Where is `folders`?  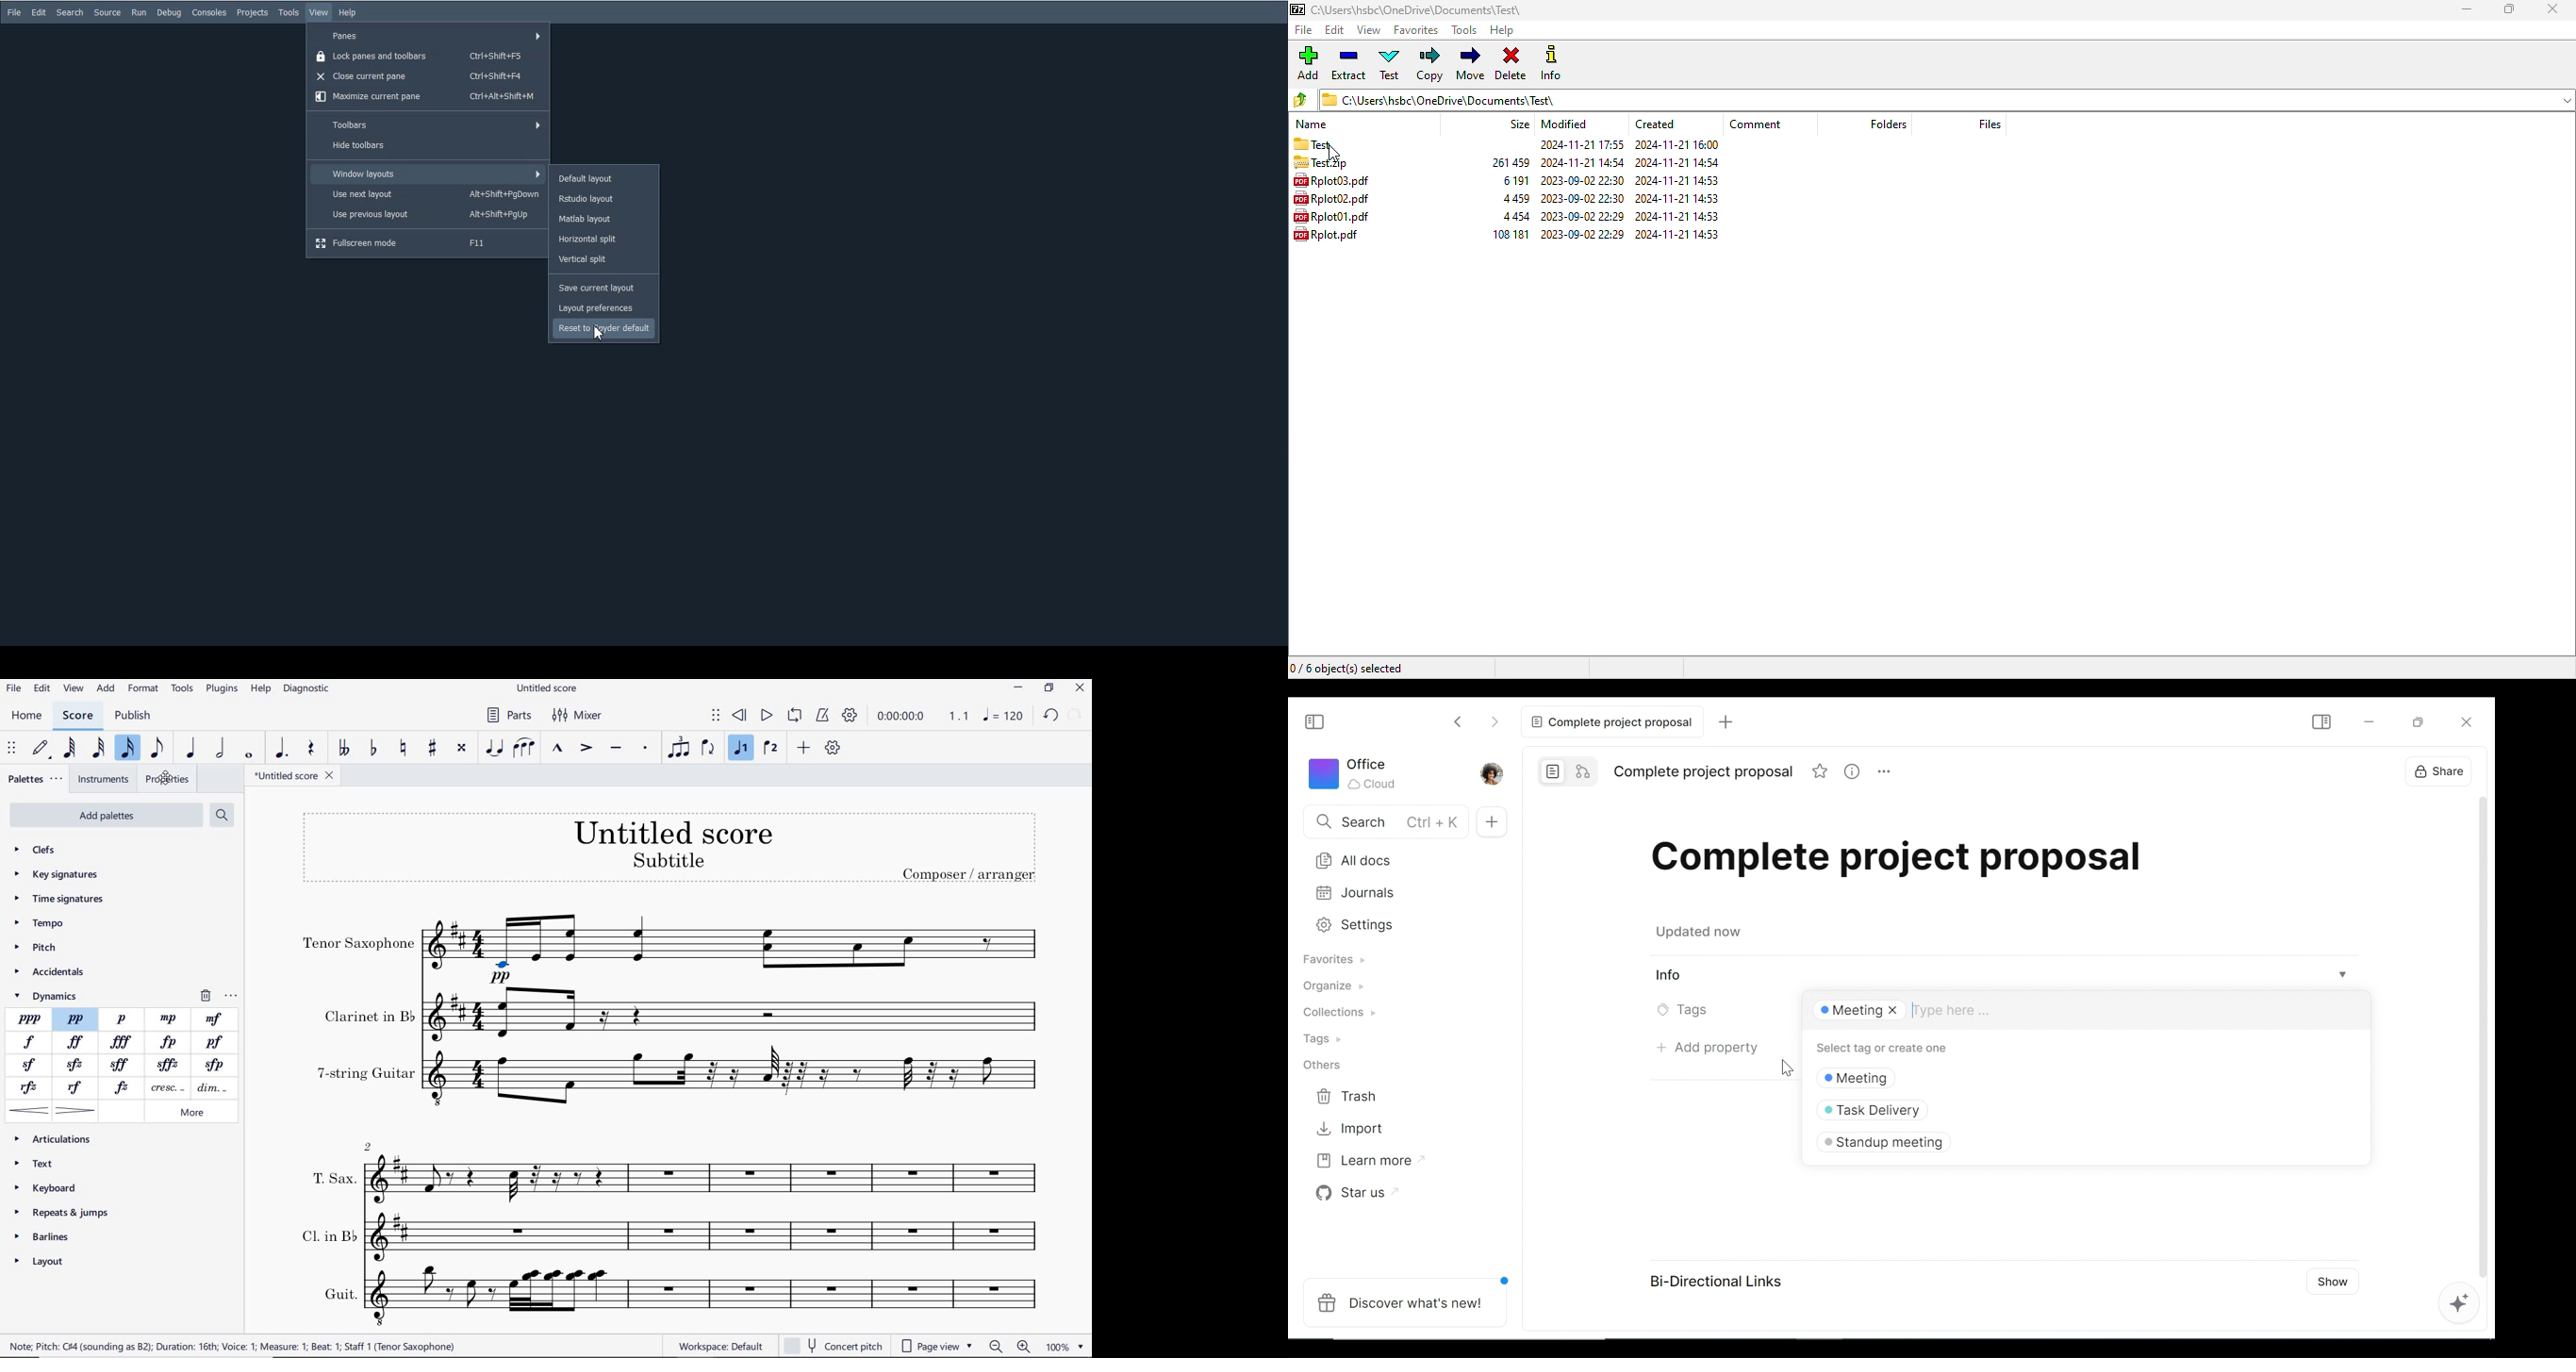 folders is located at coordinates (1890, 124).